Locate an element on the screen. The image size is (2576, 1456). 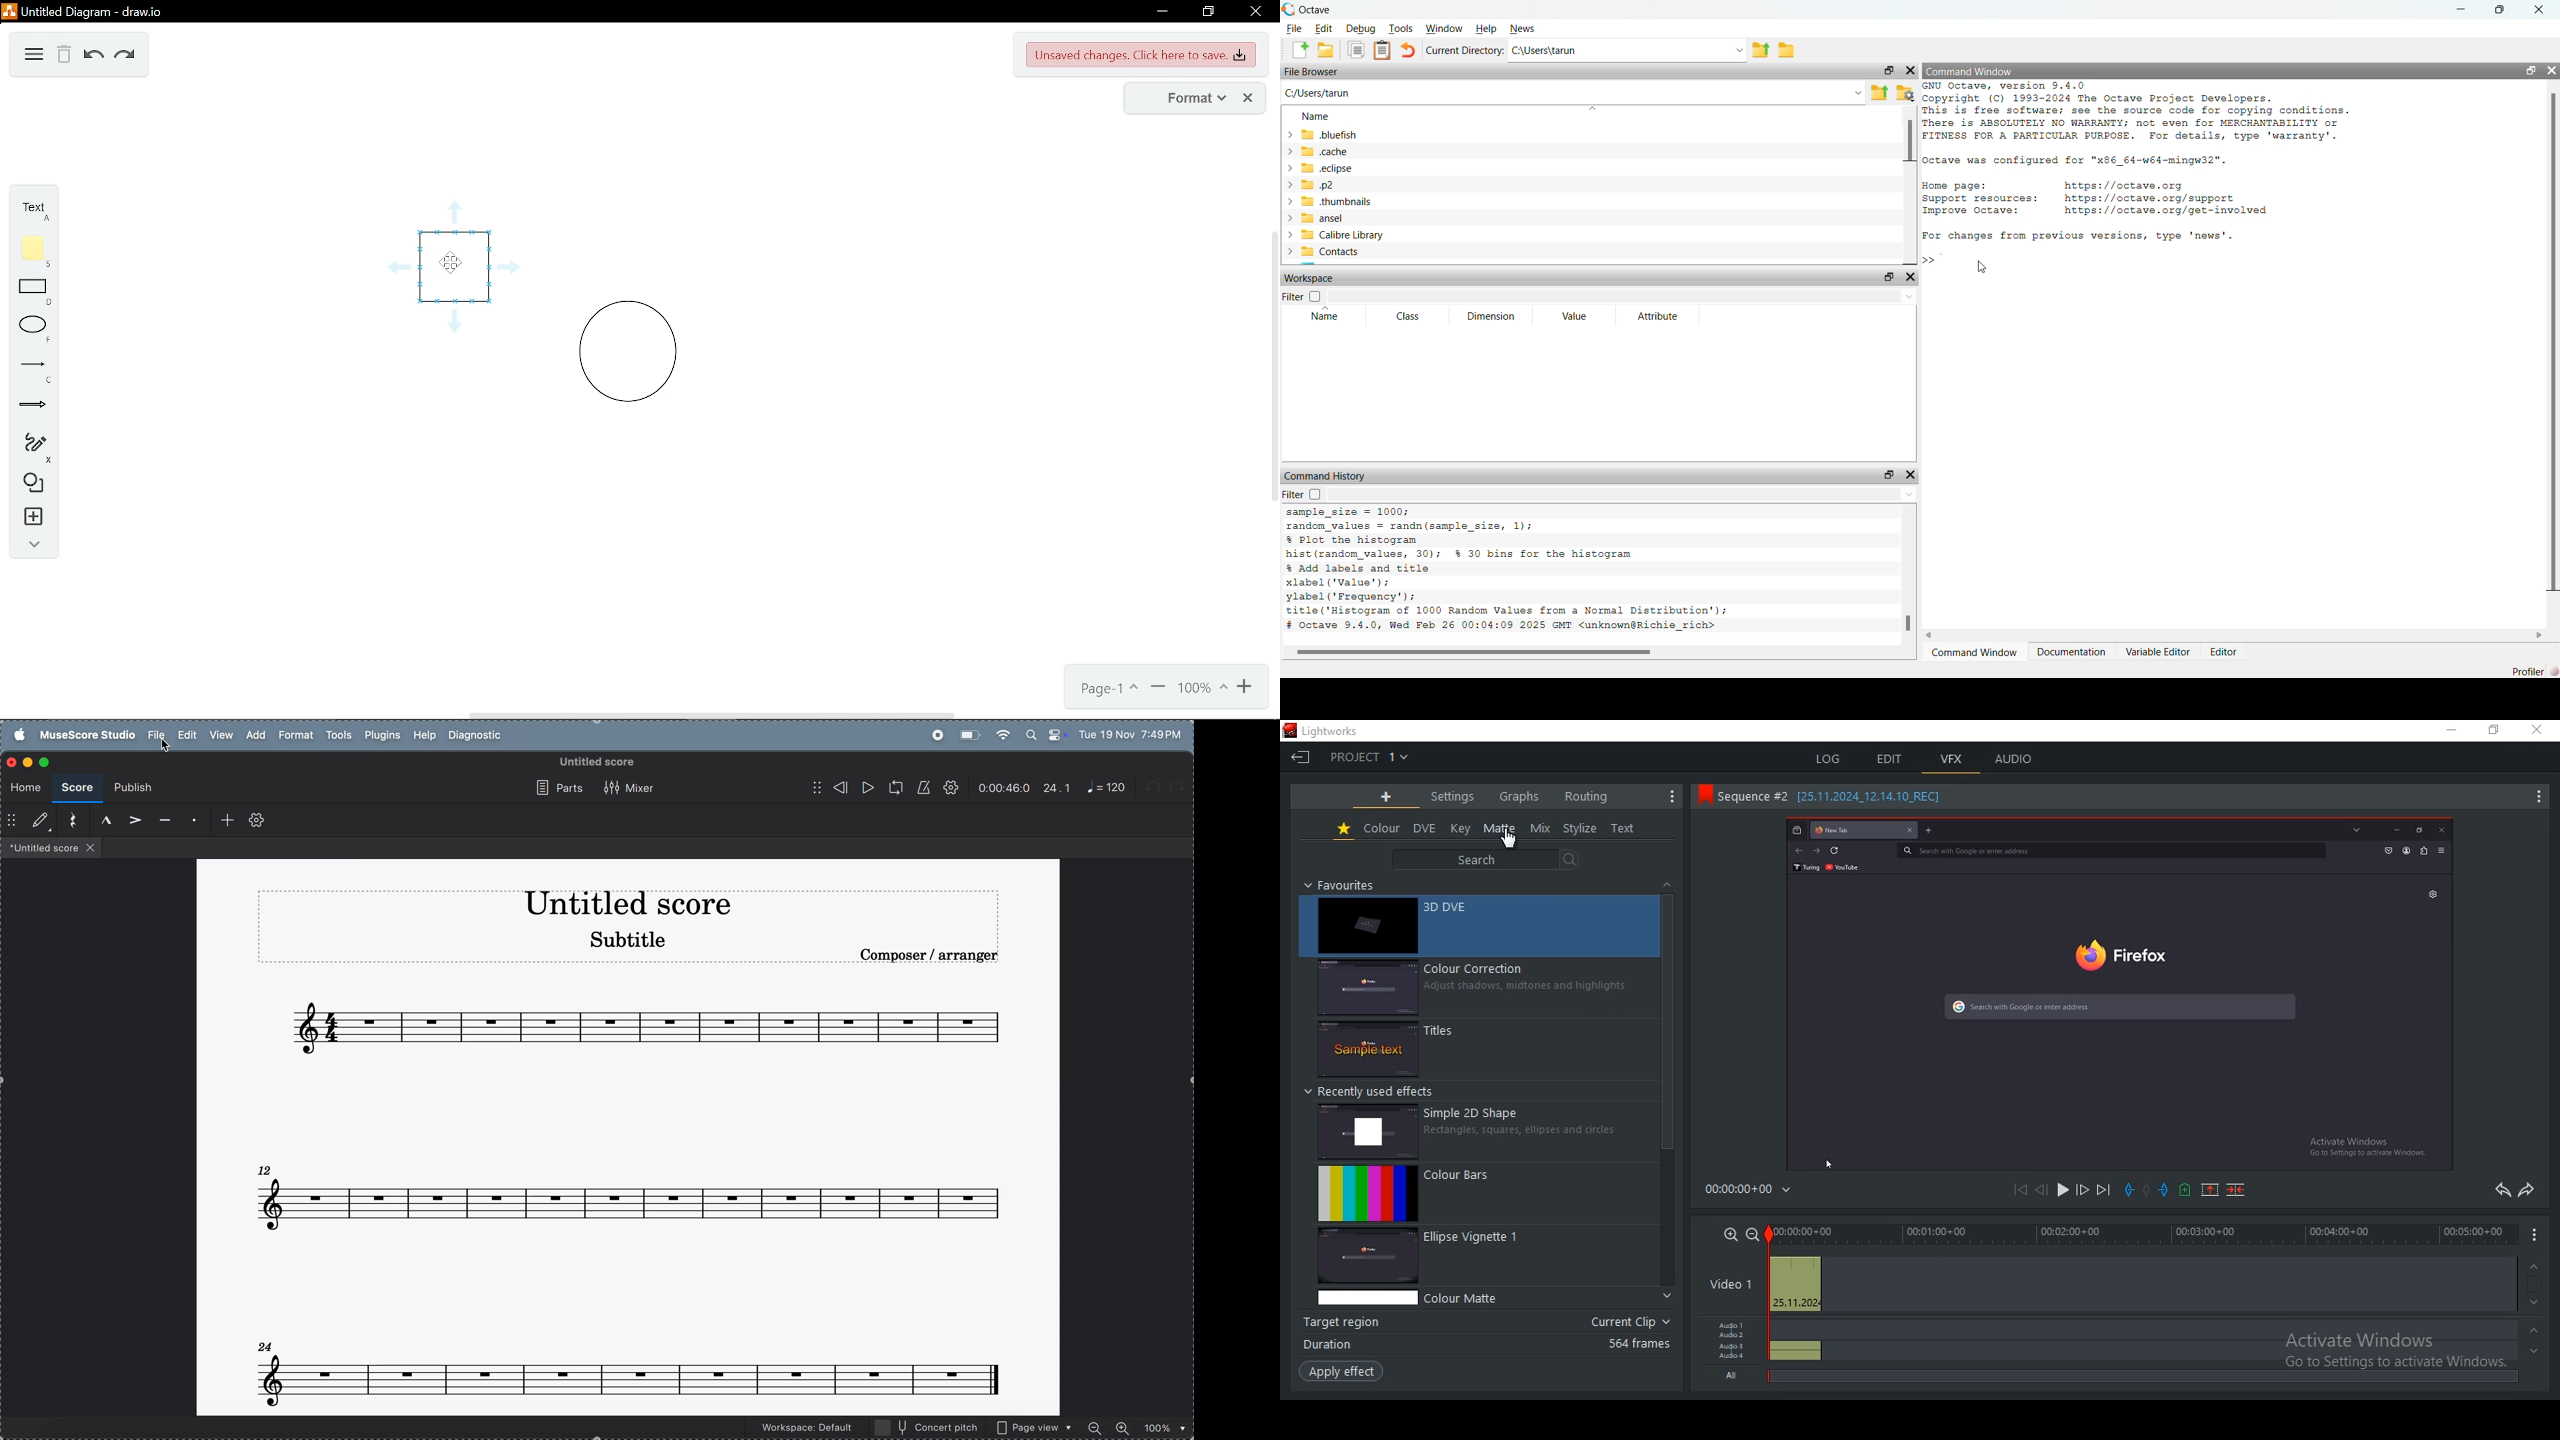
maximize is located at coordinates (1887, 476).